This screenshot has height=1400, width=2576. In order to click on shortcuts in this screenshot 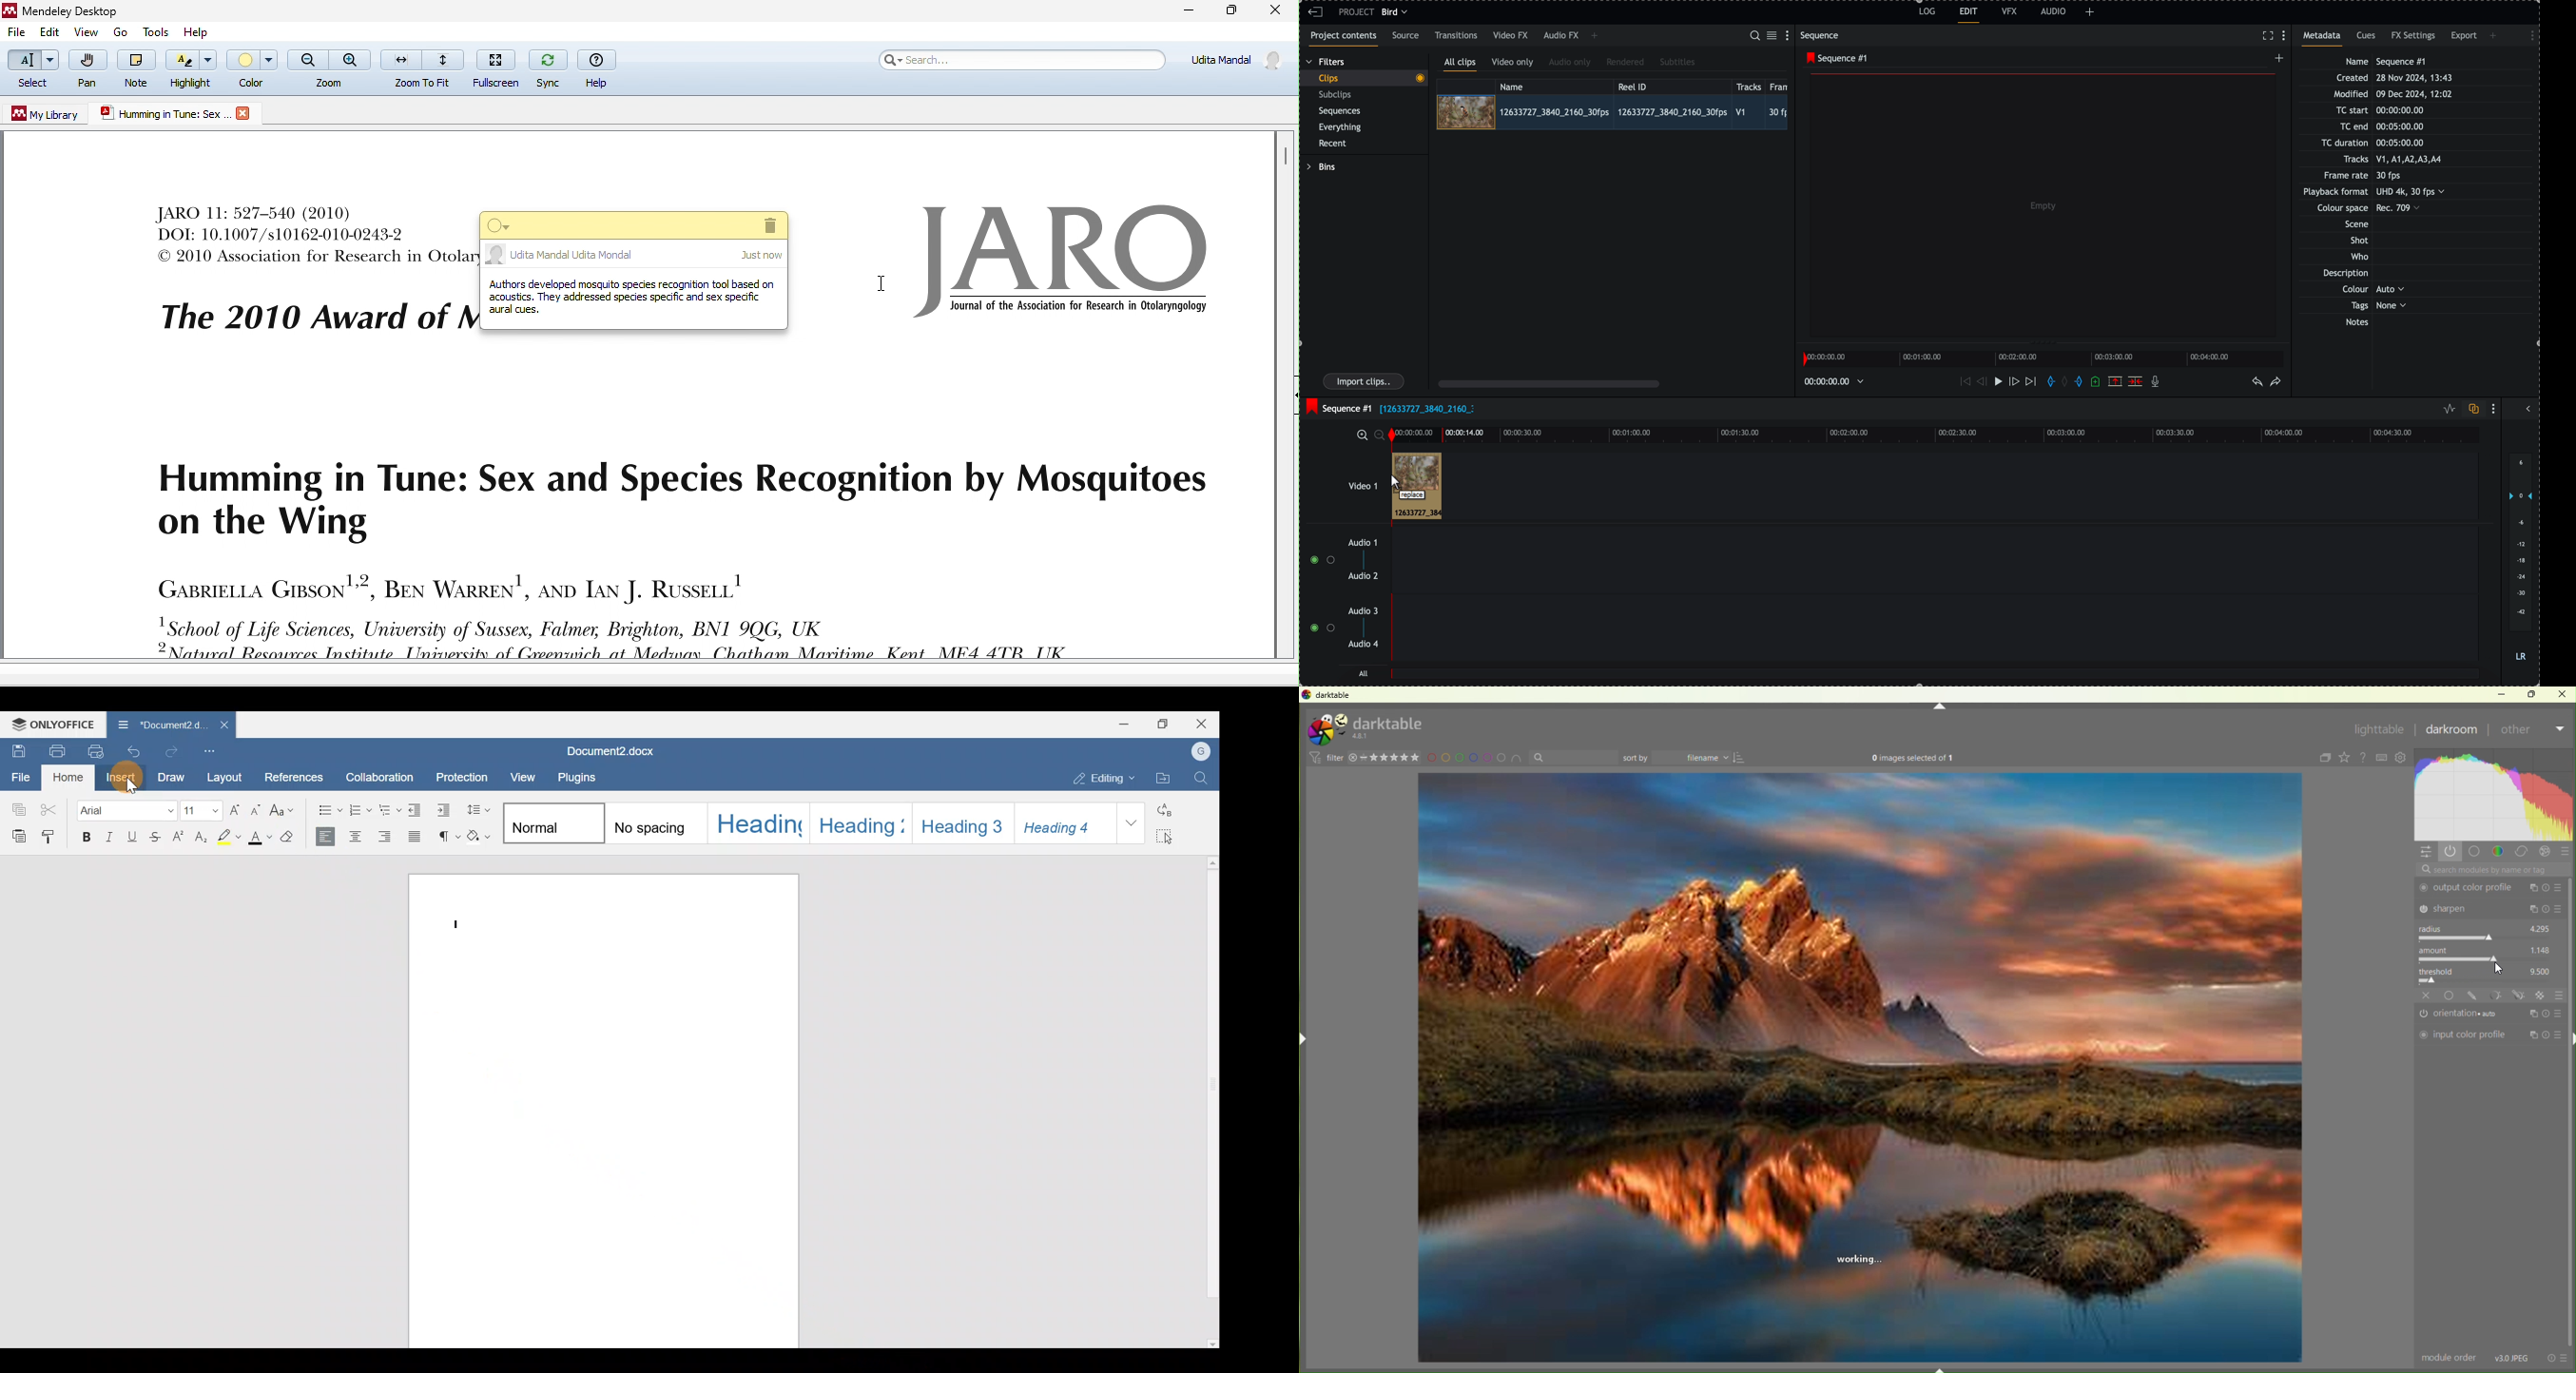, I will do `click(2383, 758)`.